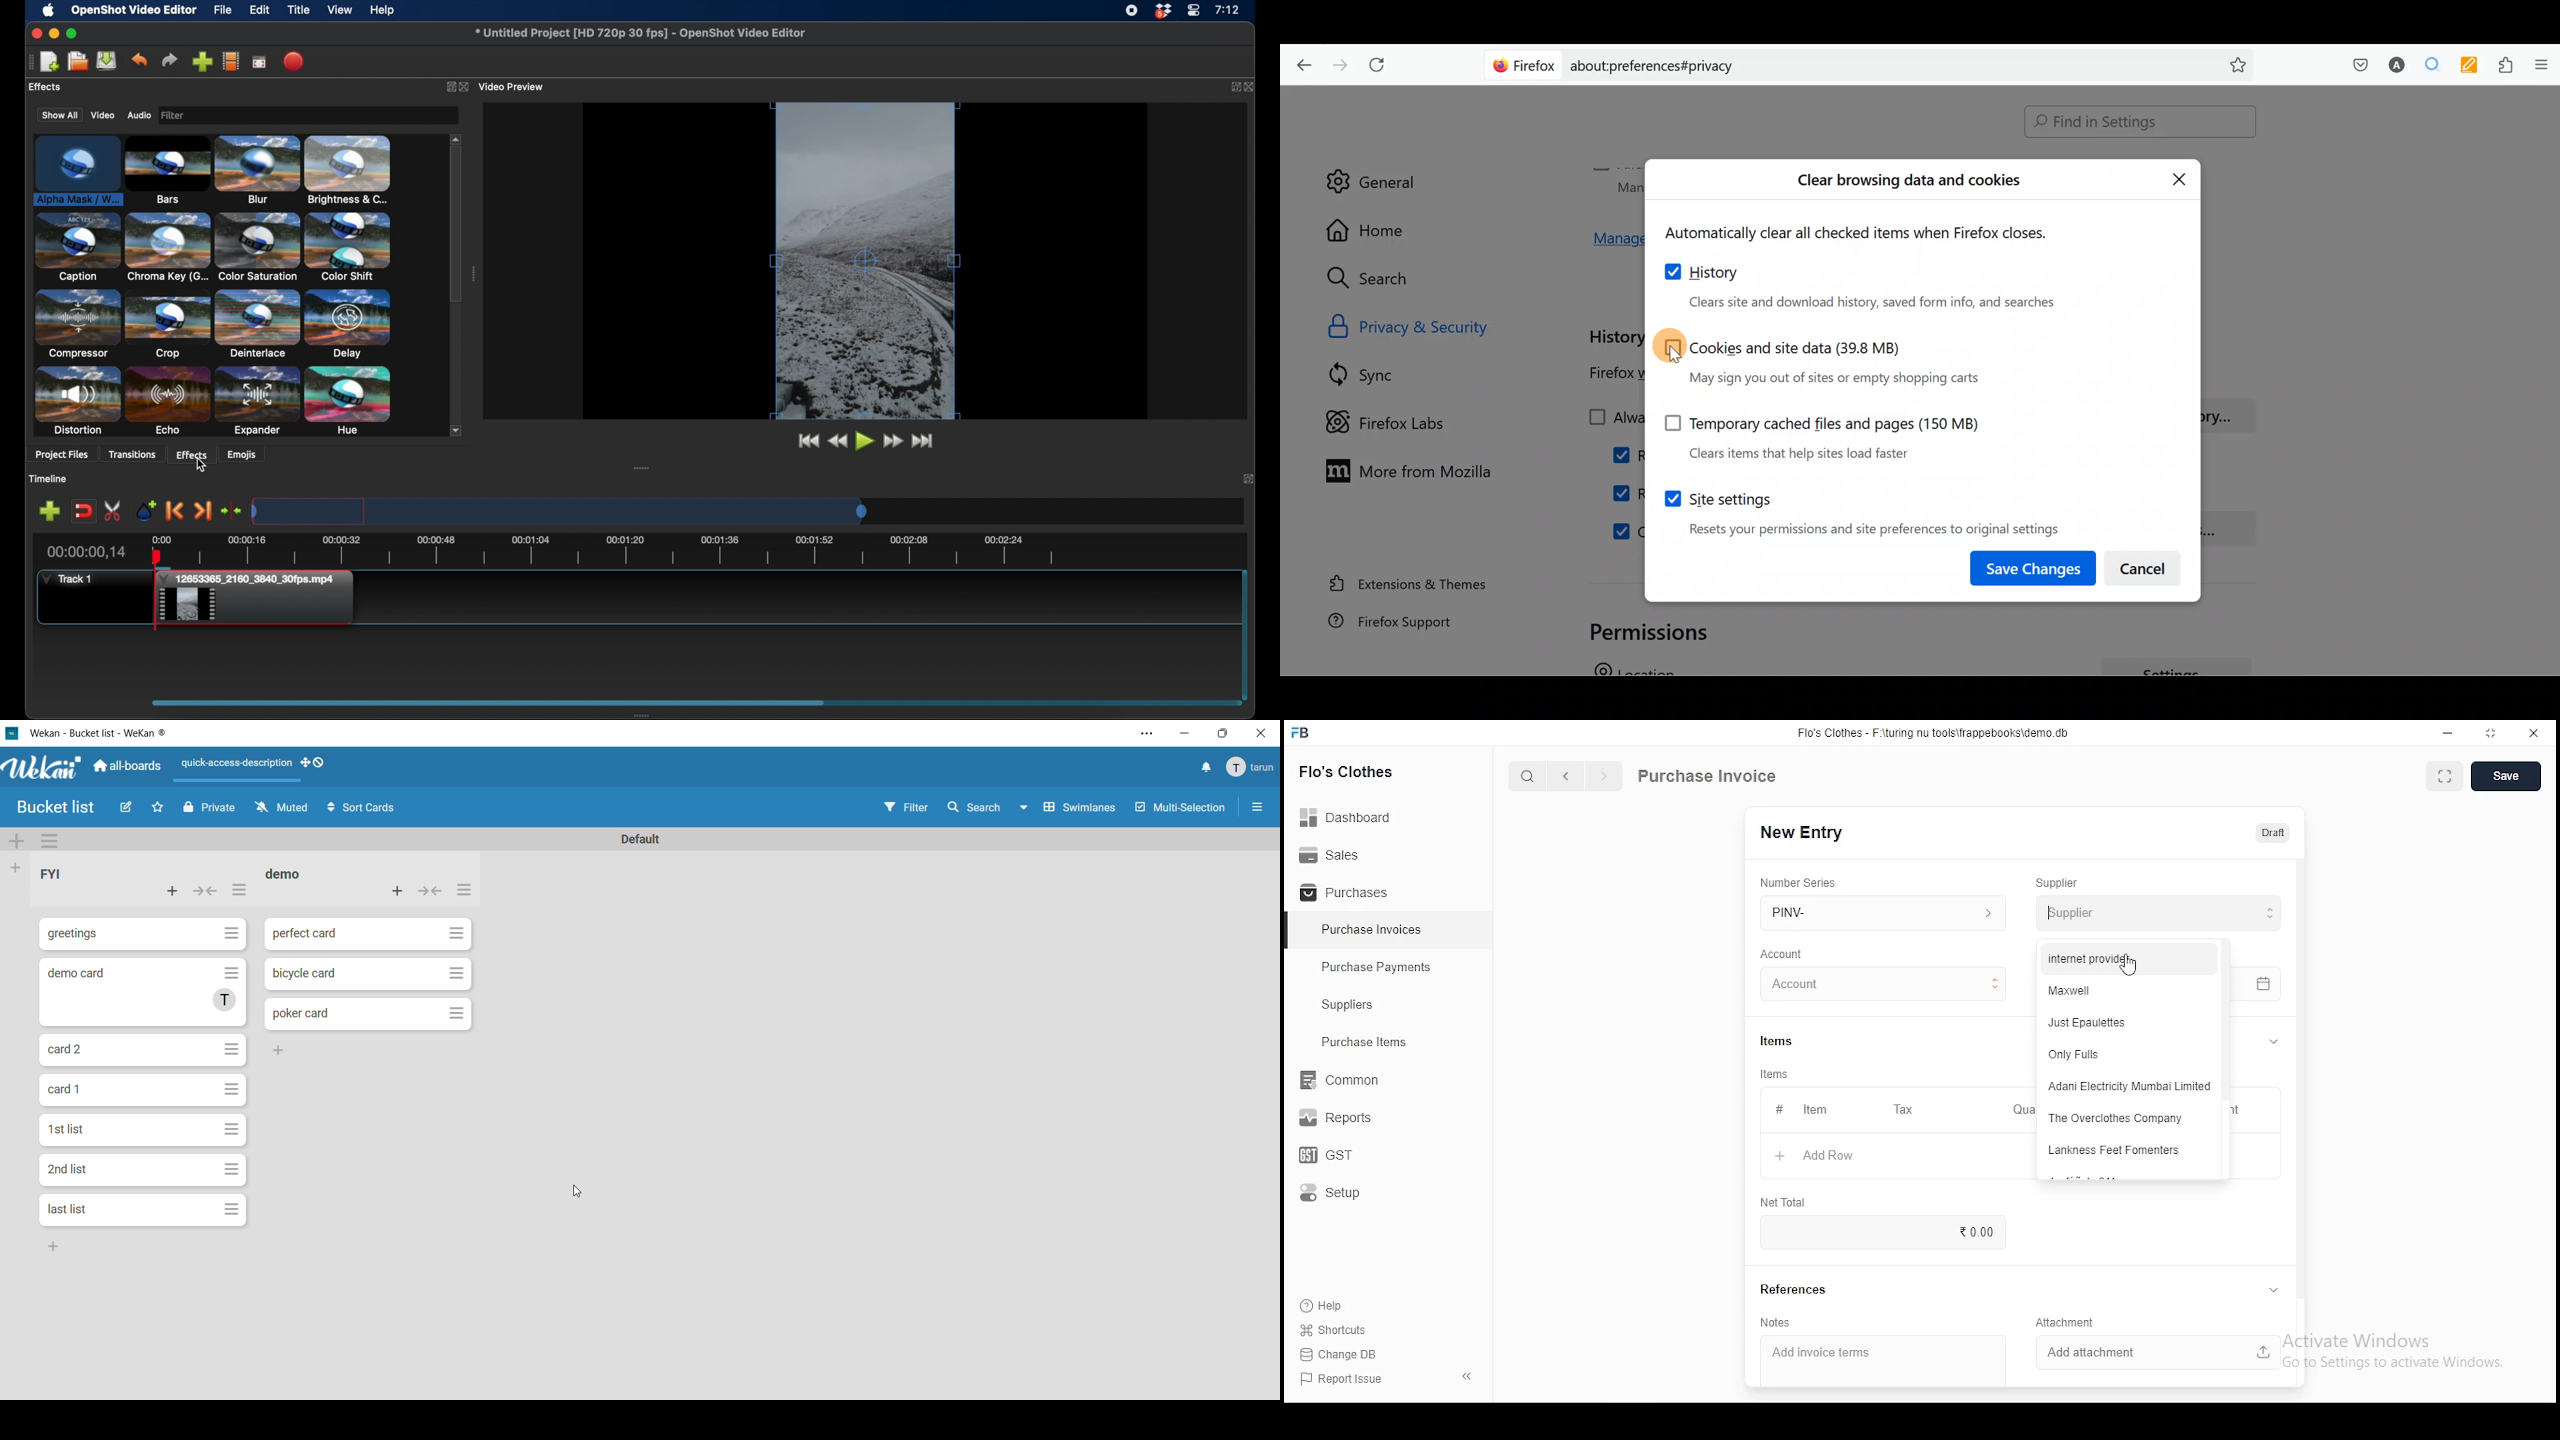  I want to click on chroma key, so click(168, 247).